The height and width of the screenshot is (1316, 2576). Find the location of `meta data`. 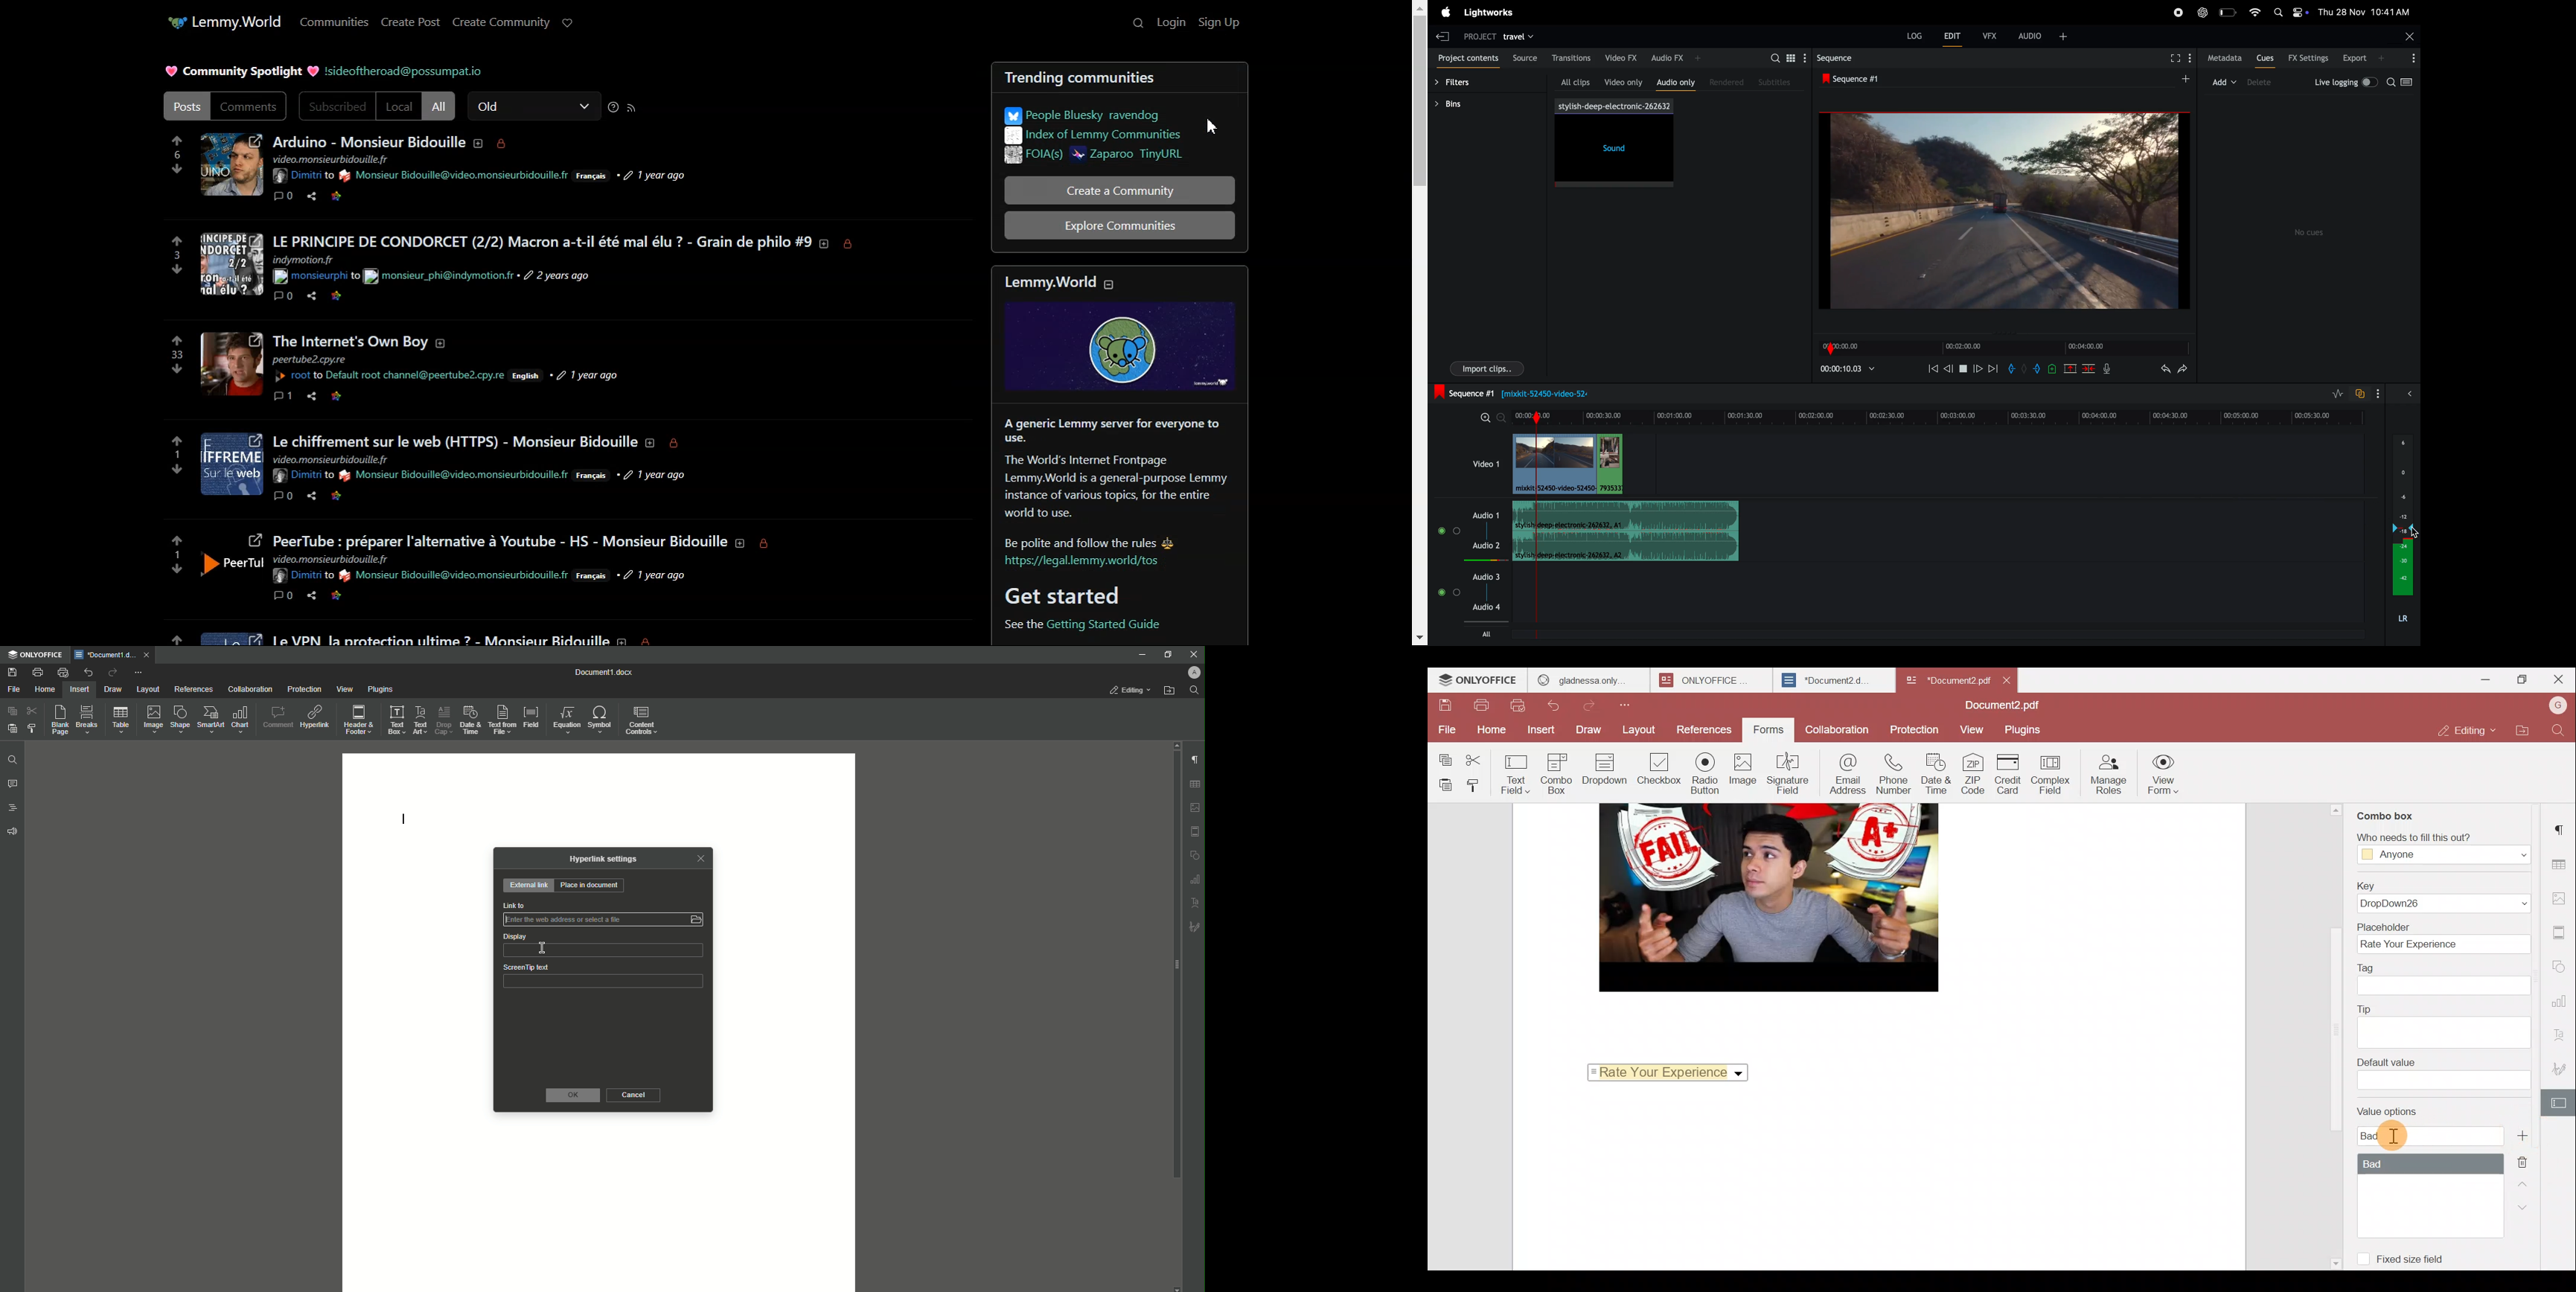

meta data is located at coordinates (2224, 58).